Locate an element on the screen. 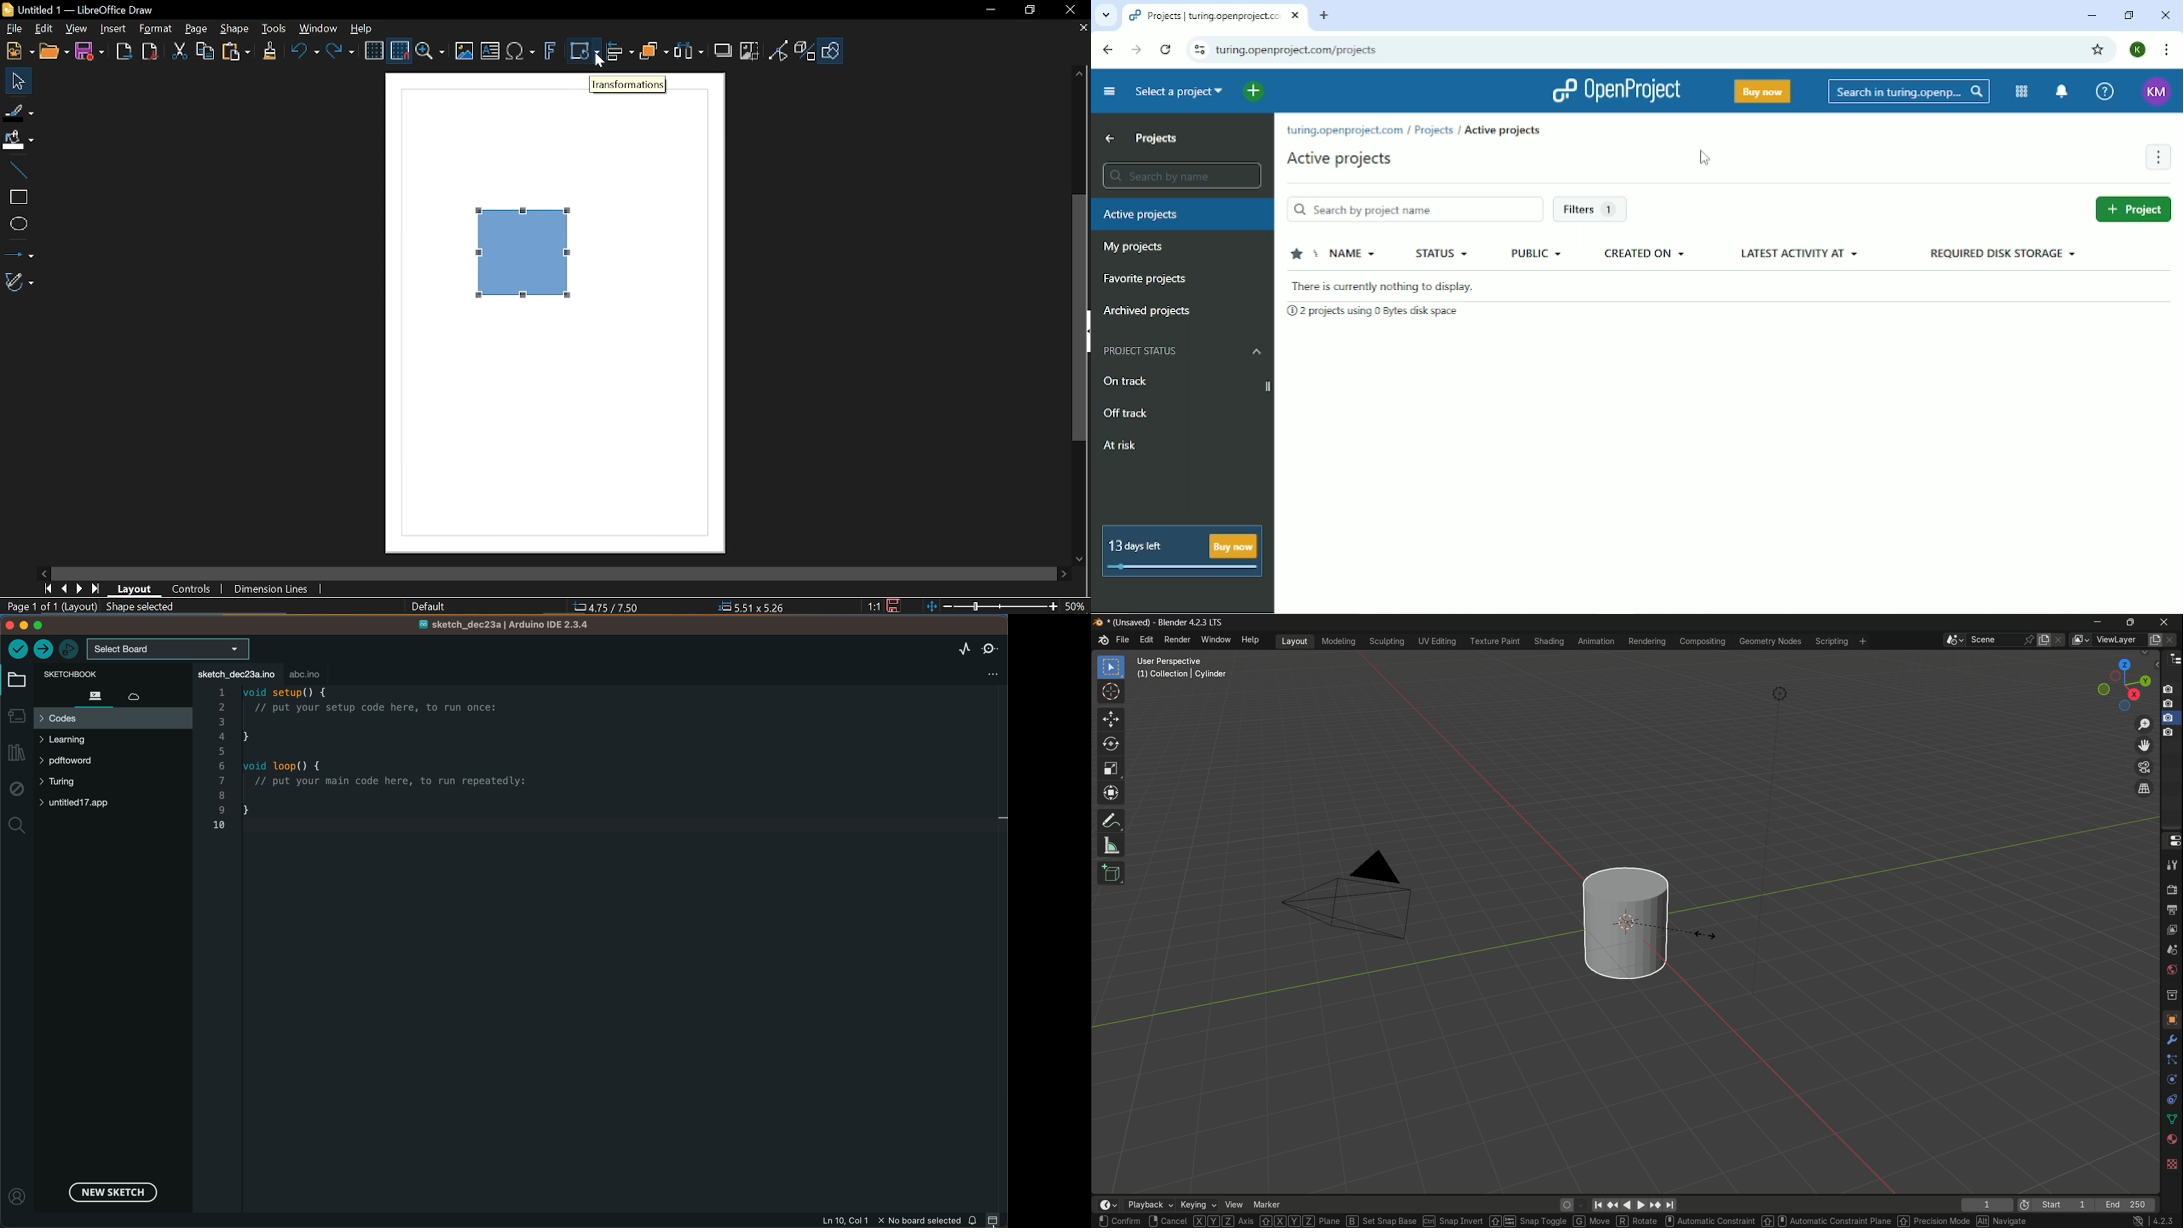  file menu is located at coordinates (1123, 640).